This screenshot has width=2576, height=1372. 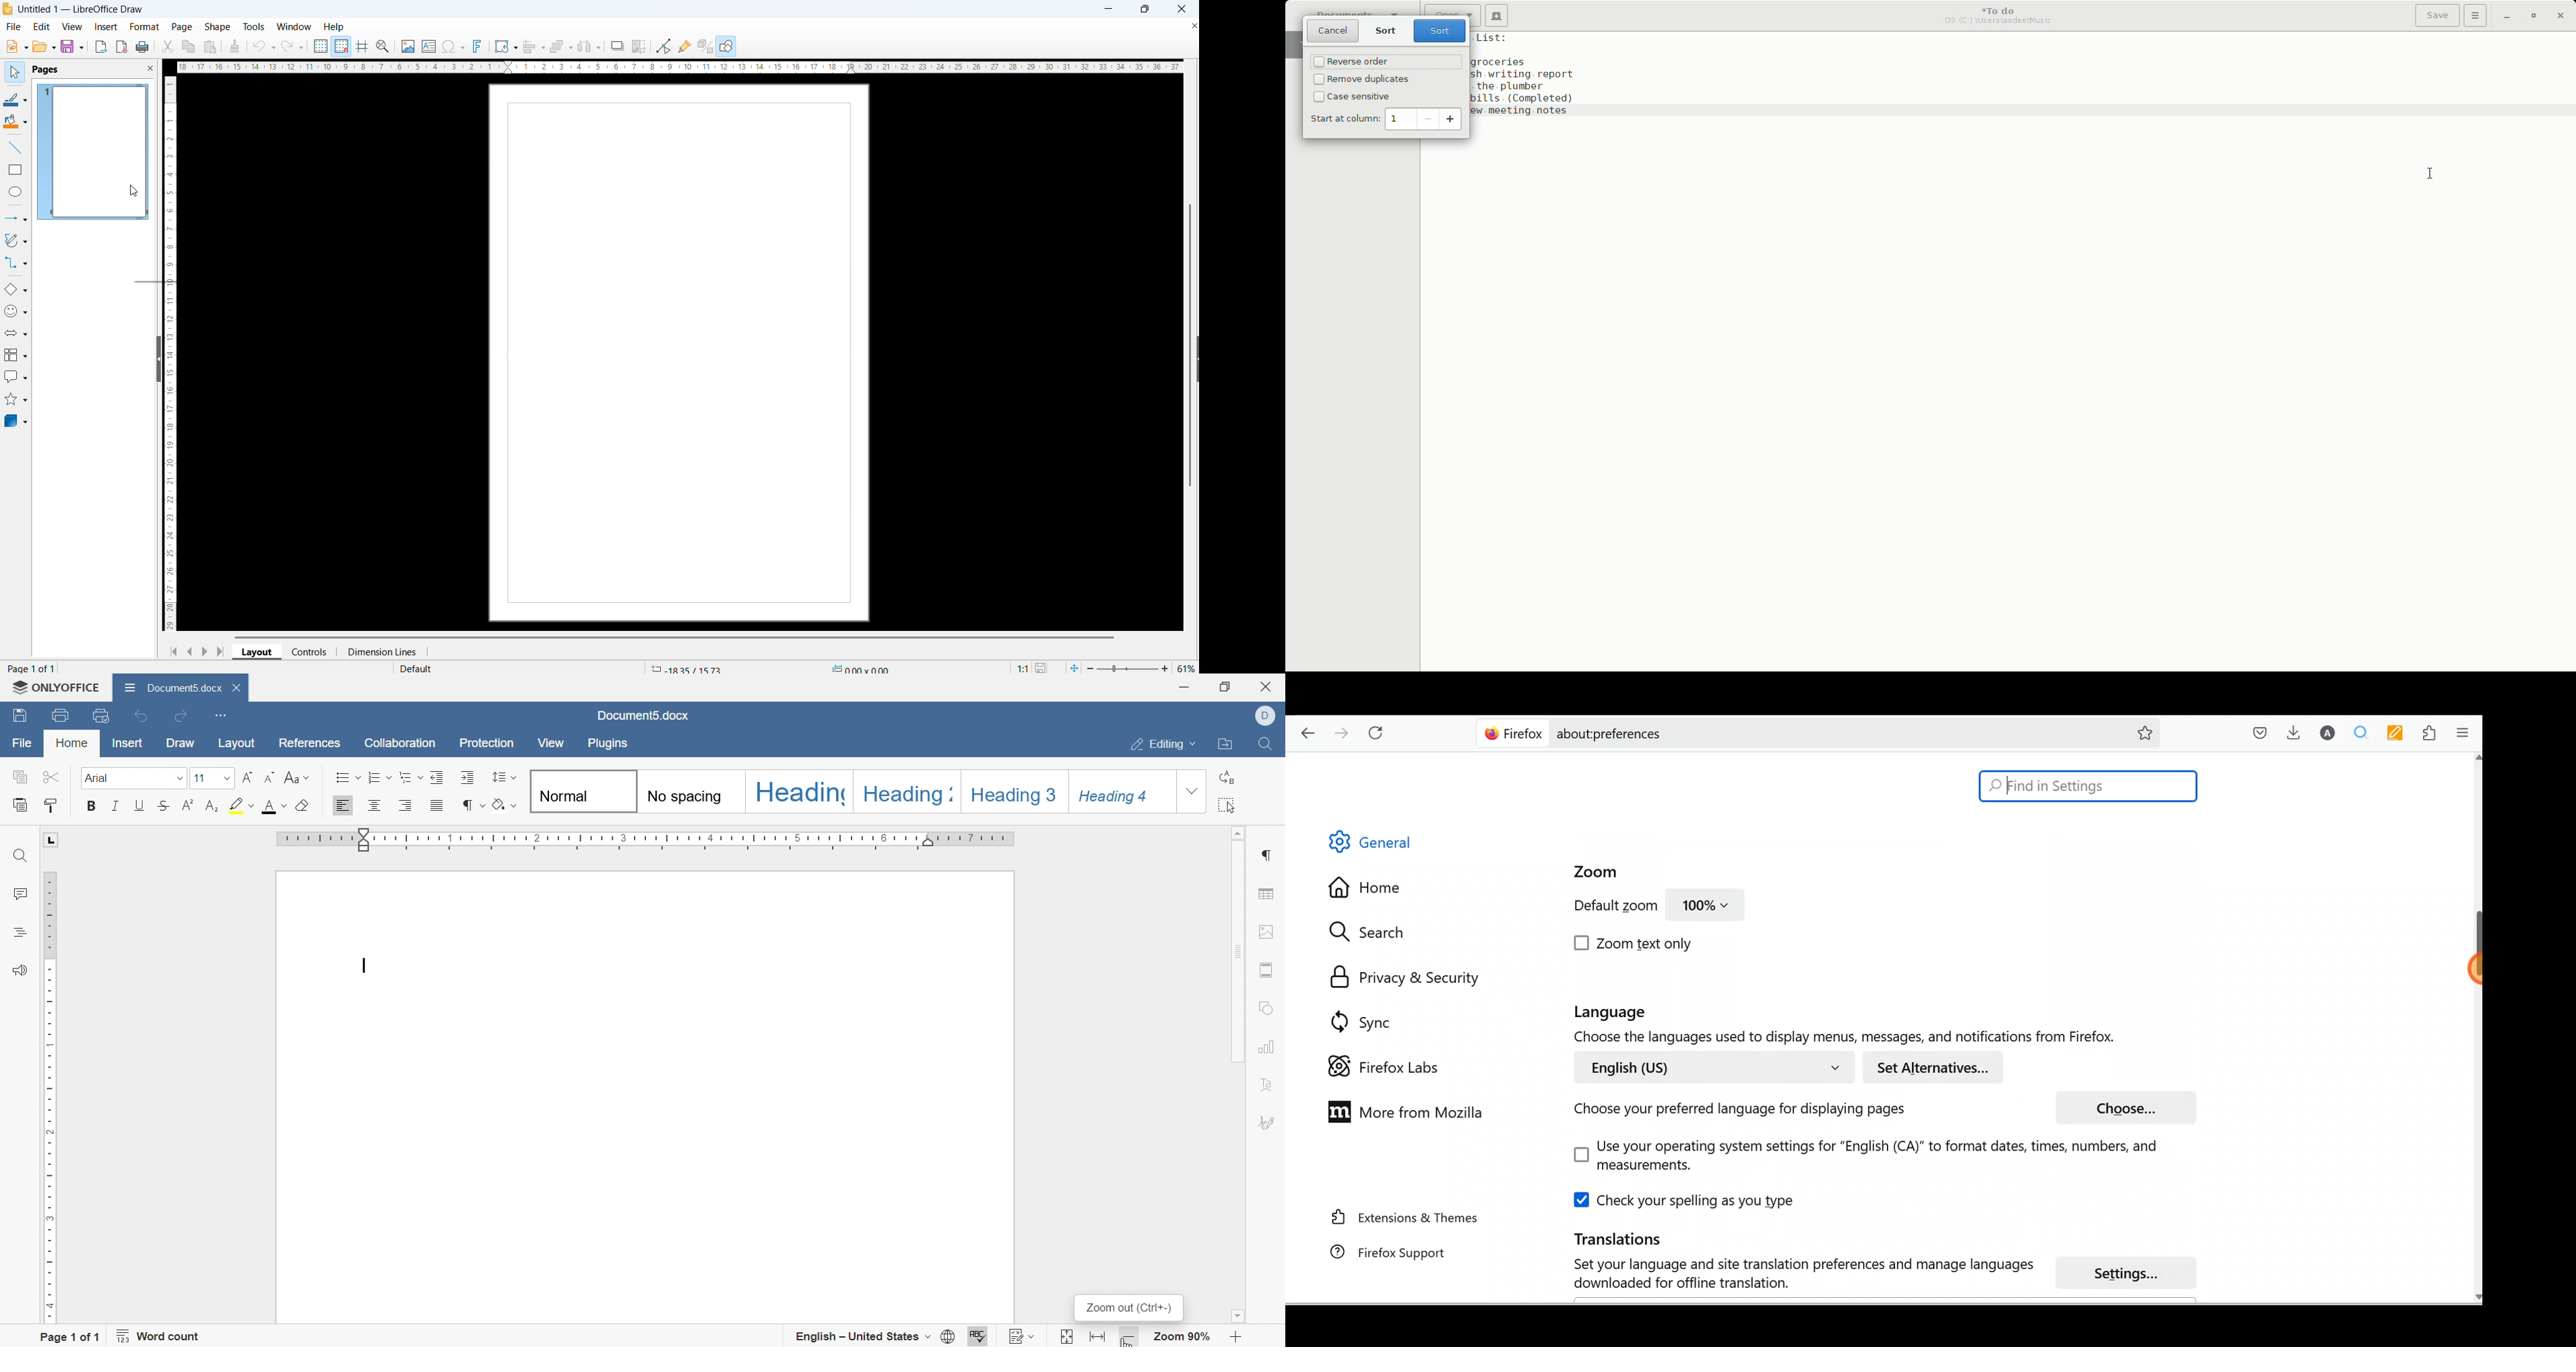 What do you see at coordinates (187, 807) in the screenshot?
I see `superscript` at bounding box center [187, 807].